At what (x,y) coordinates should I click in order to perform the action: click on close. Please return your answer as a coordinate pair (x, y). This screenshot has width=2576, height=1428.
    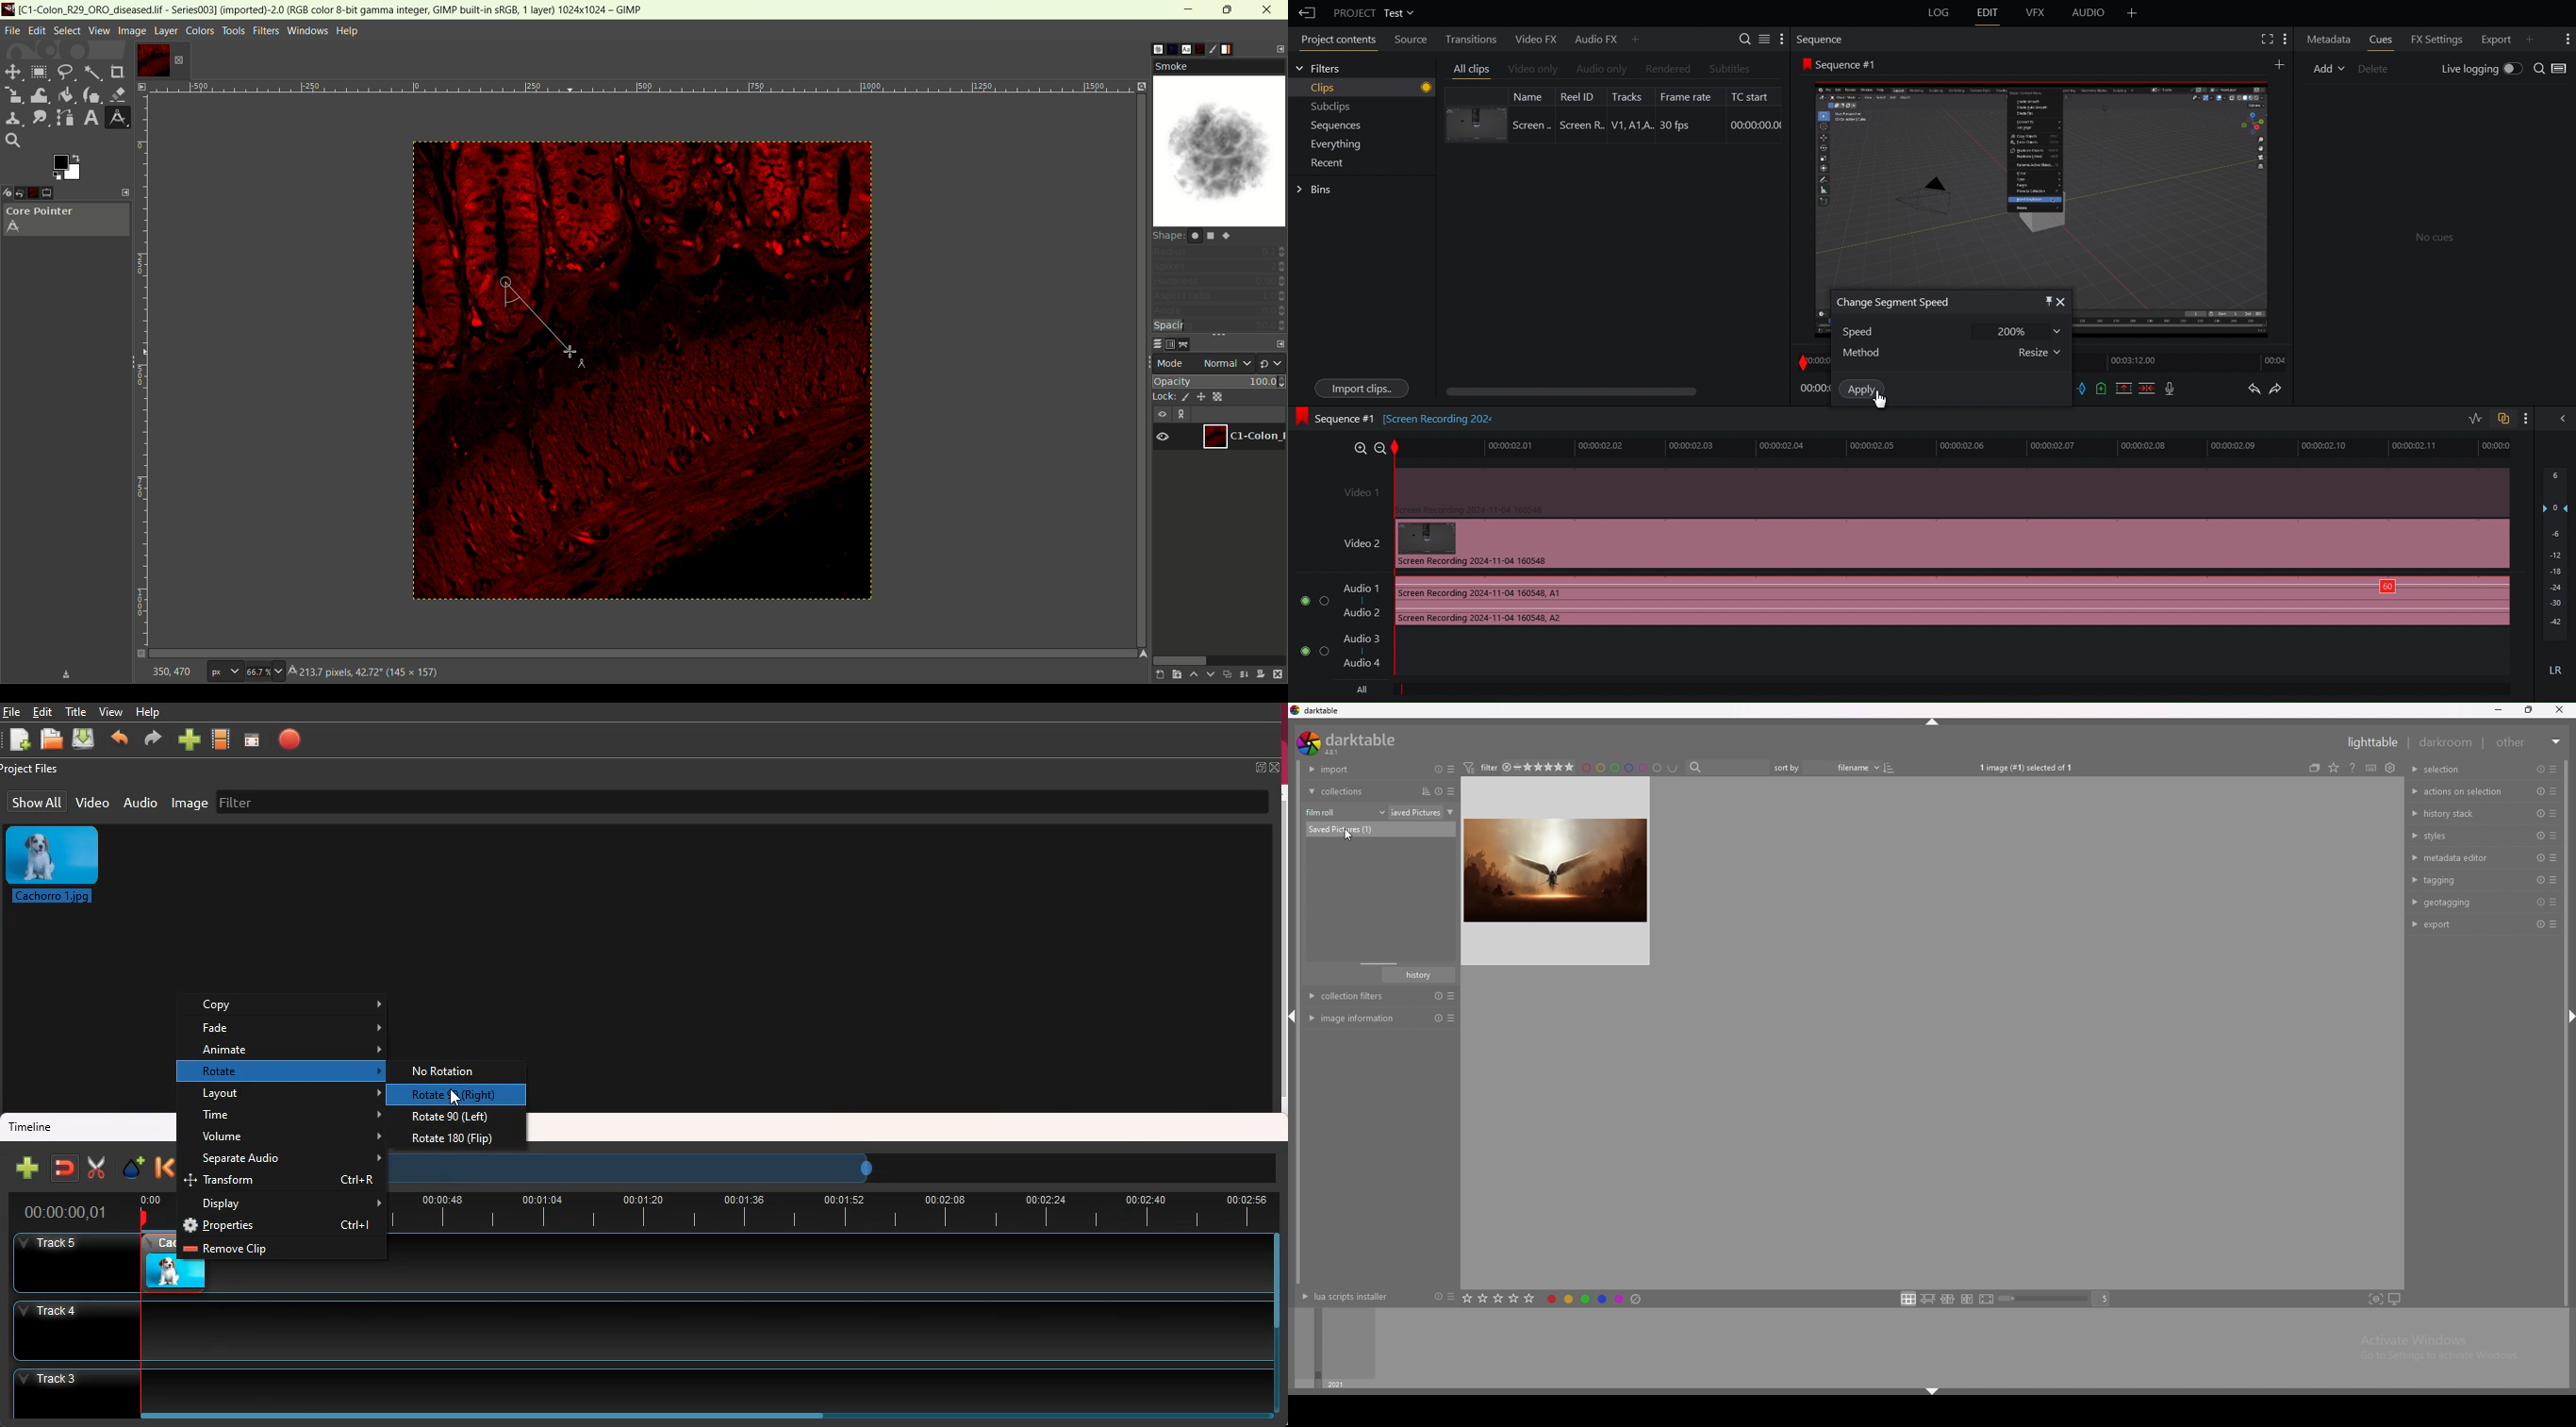
    Looking at the image, I should click on (2561, 710).